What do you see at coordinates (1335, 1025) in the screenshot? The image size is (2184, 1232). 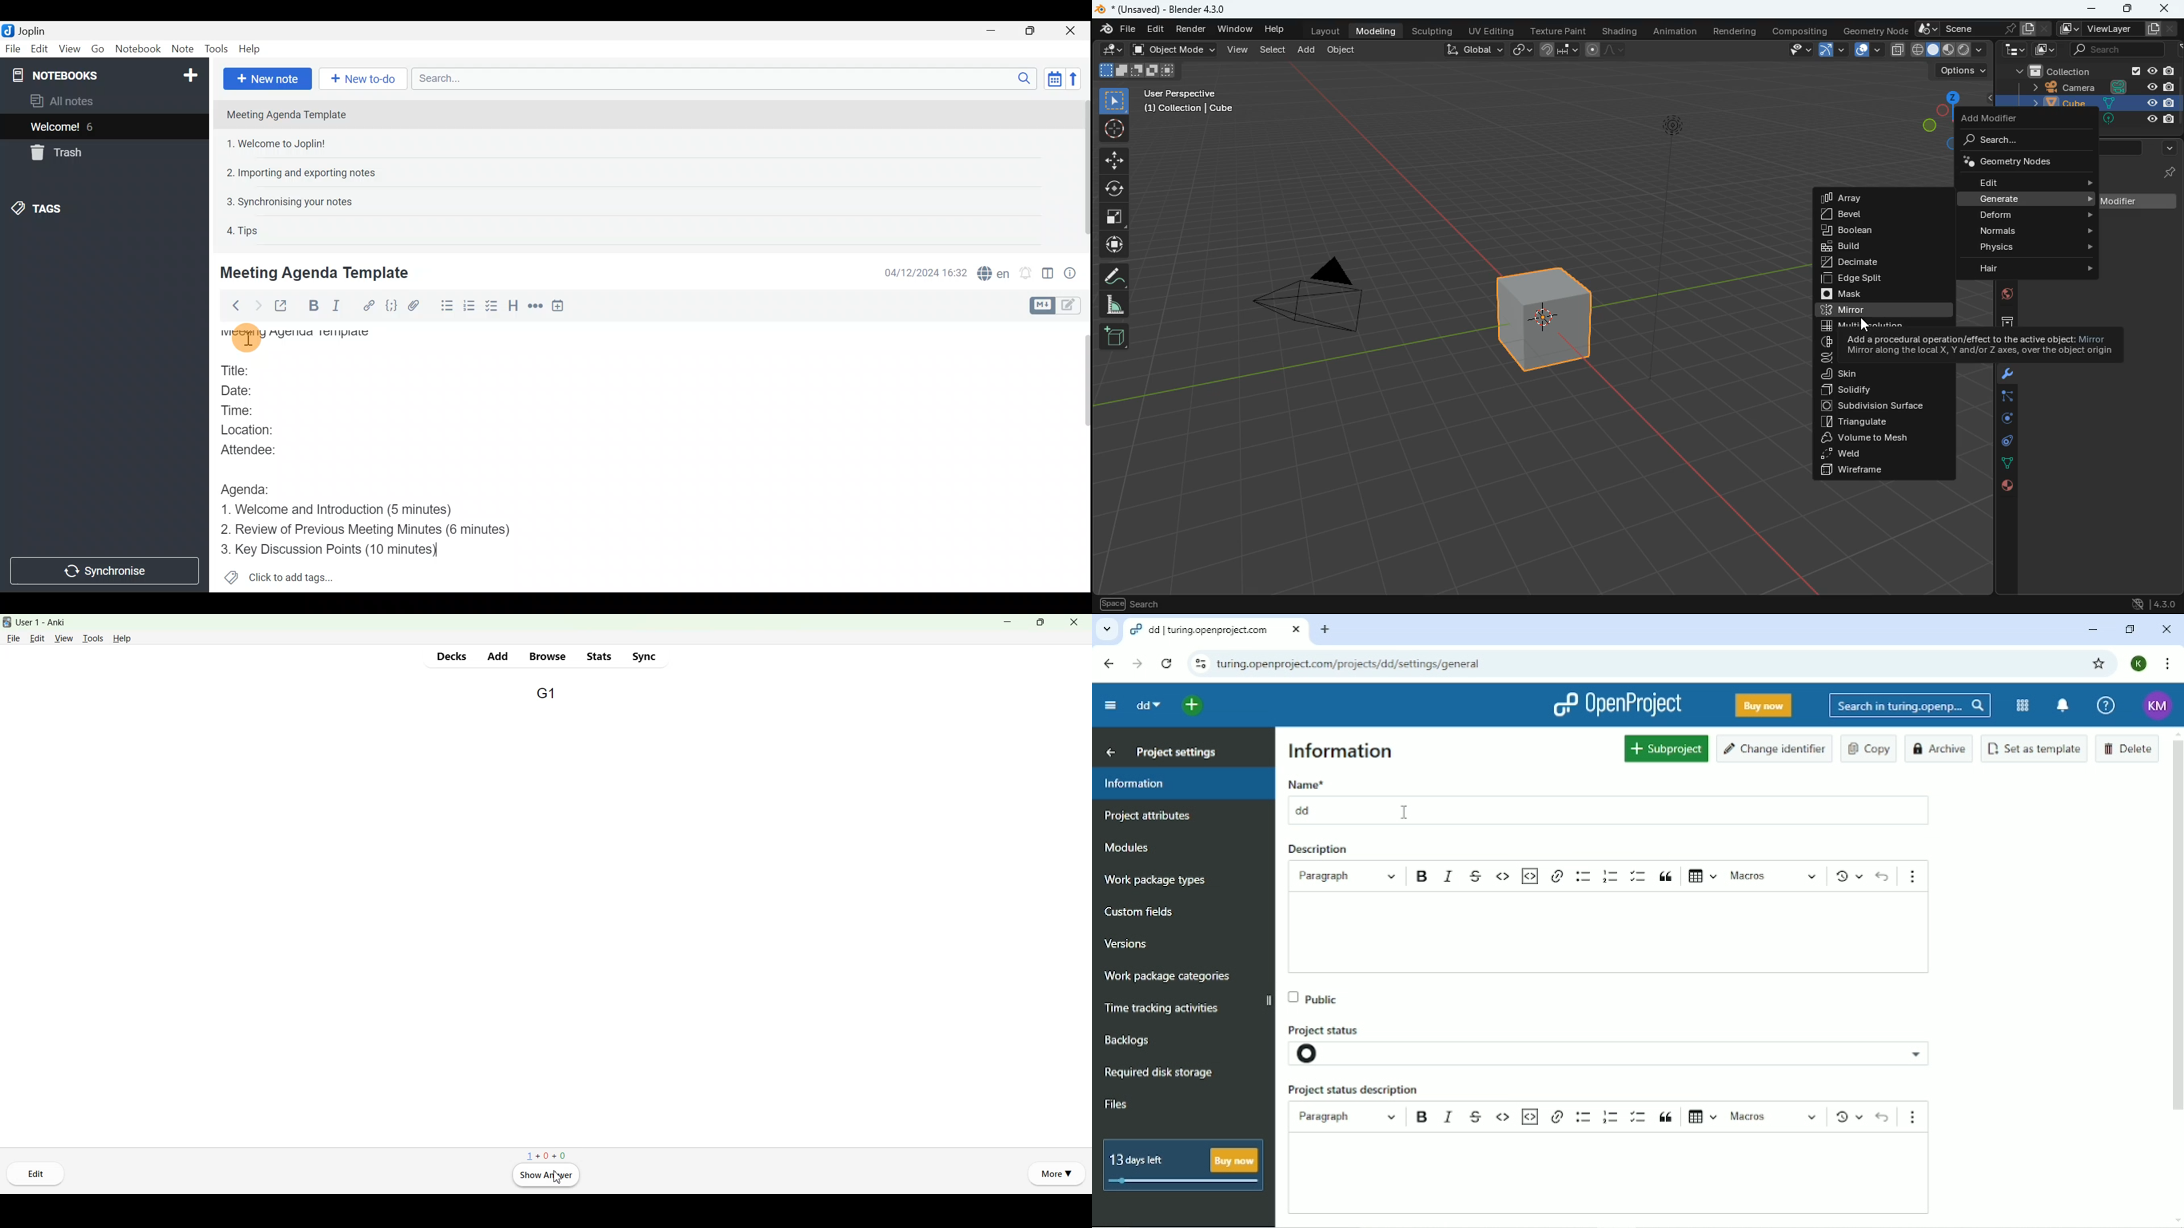 I see `Project status` at bounding box center [1335, 1025].